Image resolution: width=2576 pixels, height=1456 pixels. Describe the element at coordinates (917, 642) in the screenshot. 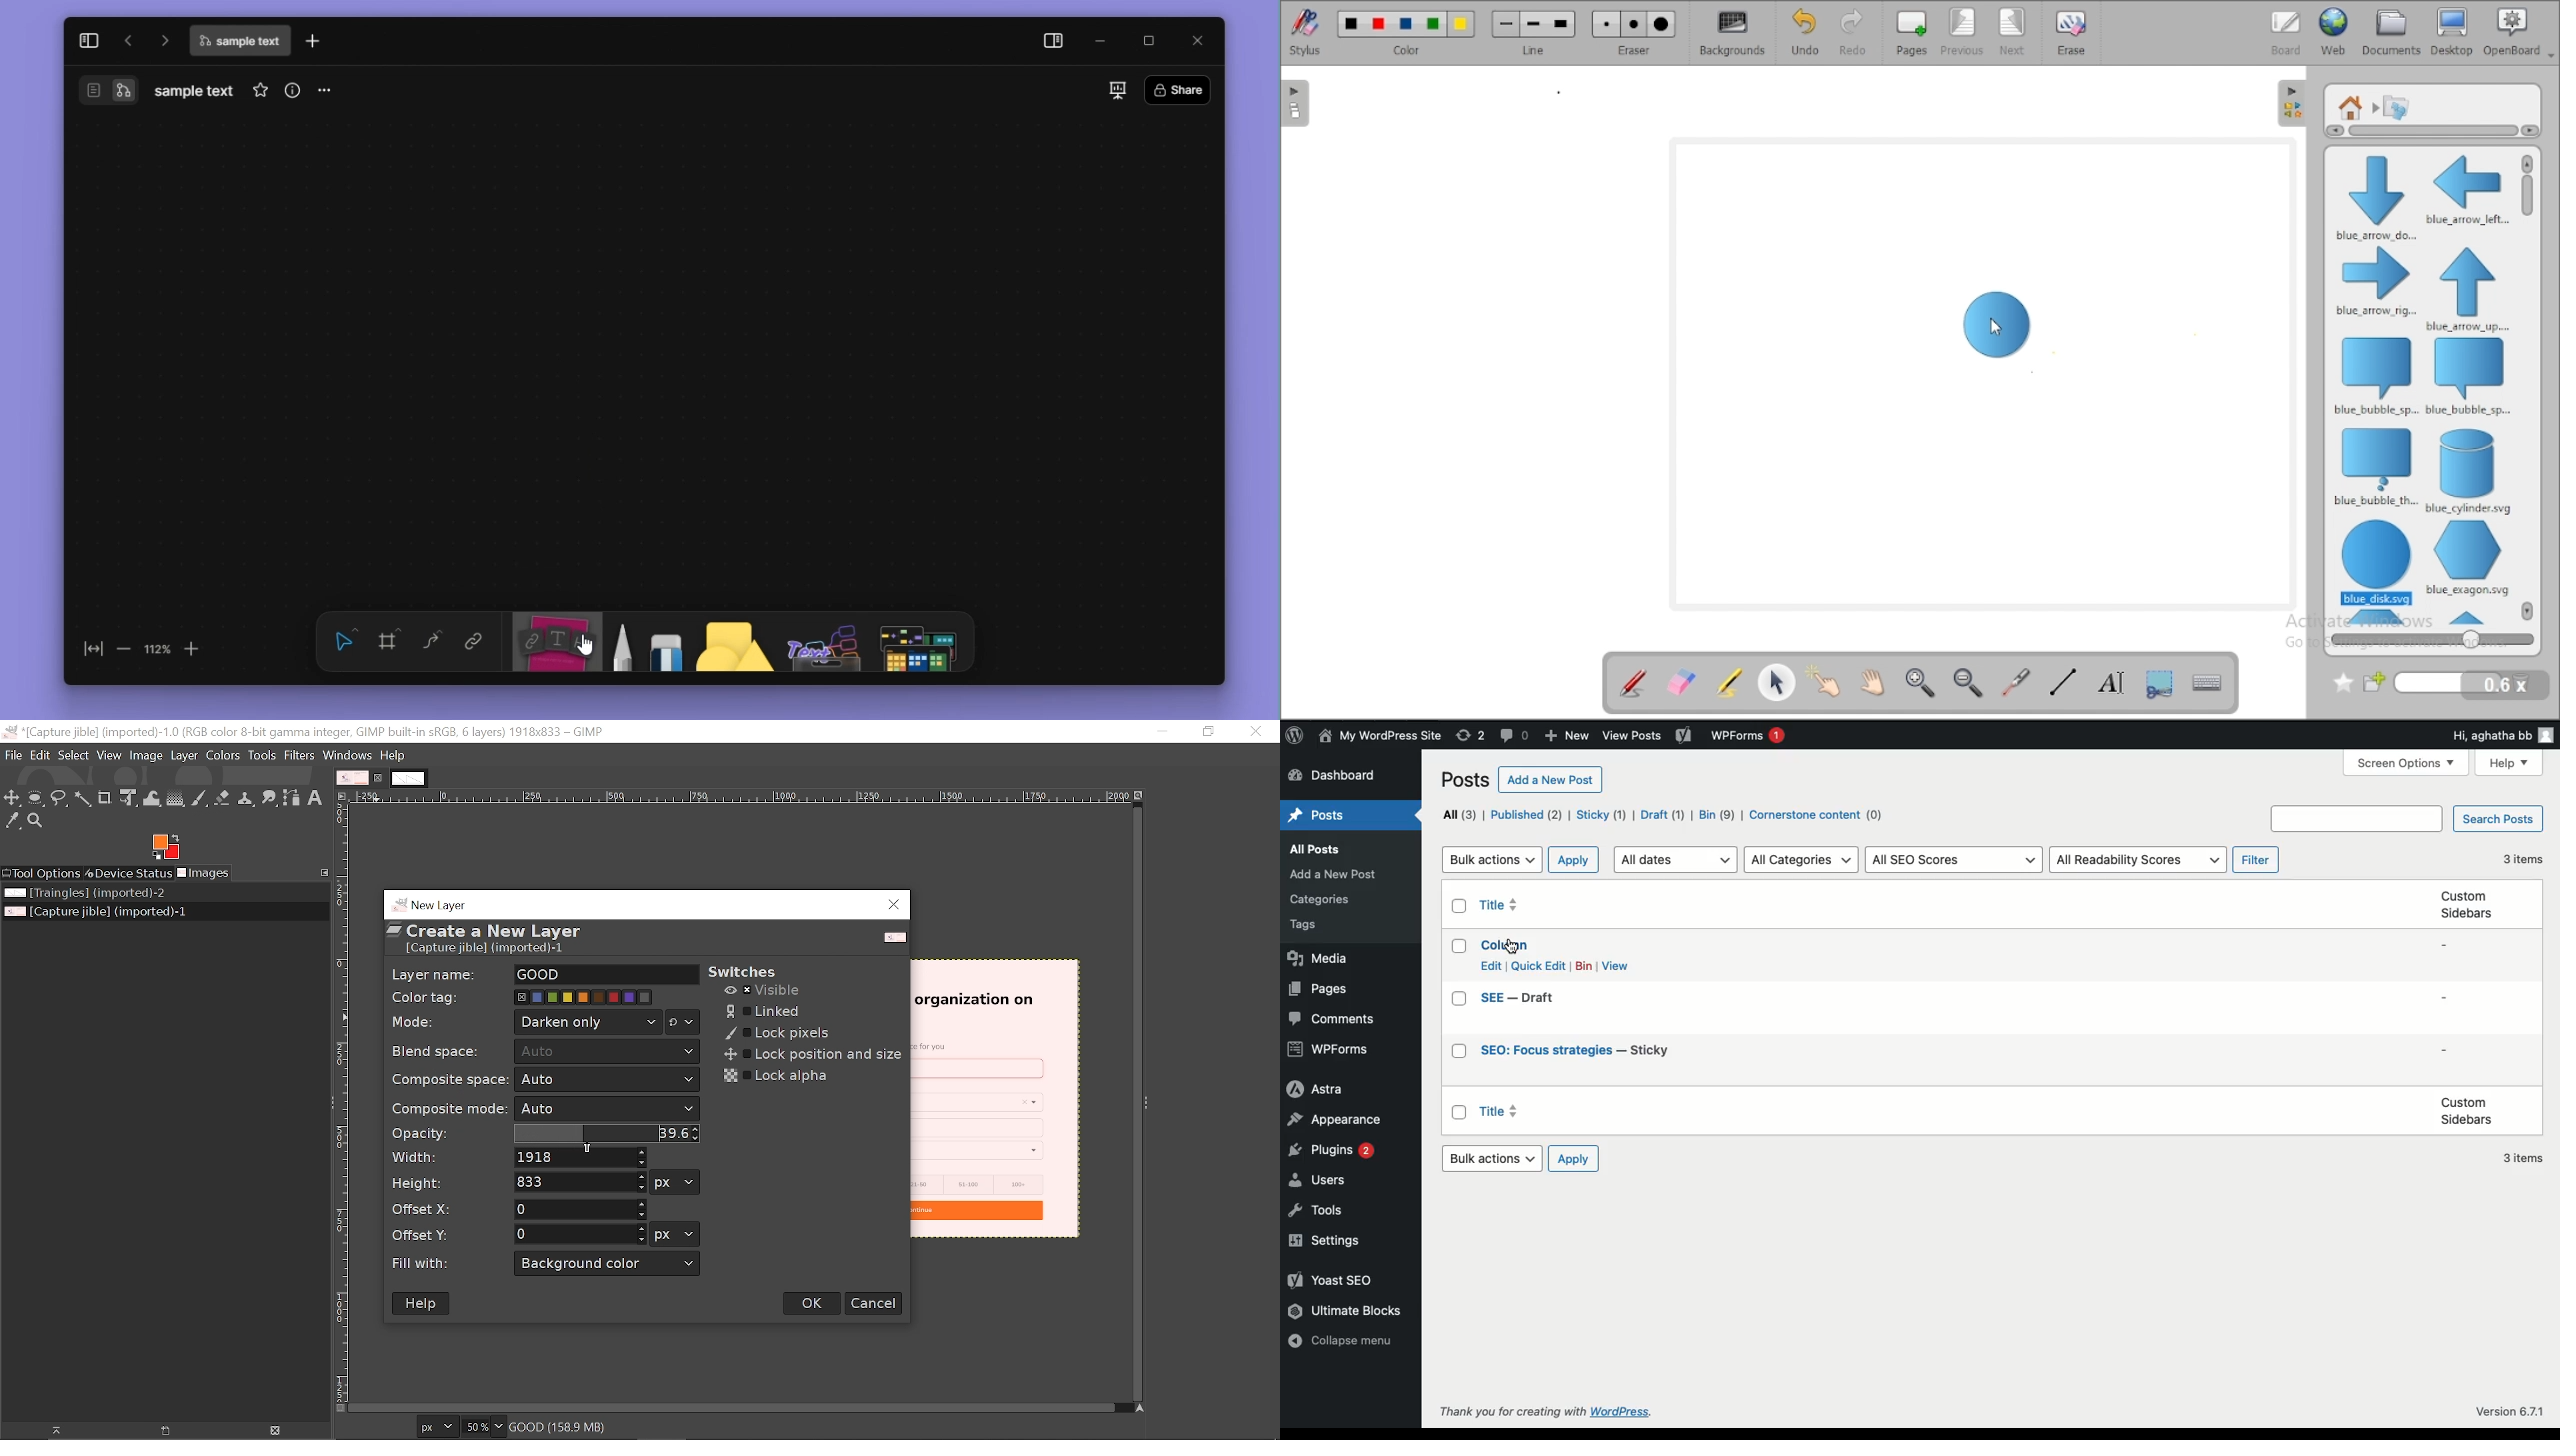

I see `more` at that location.